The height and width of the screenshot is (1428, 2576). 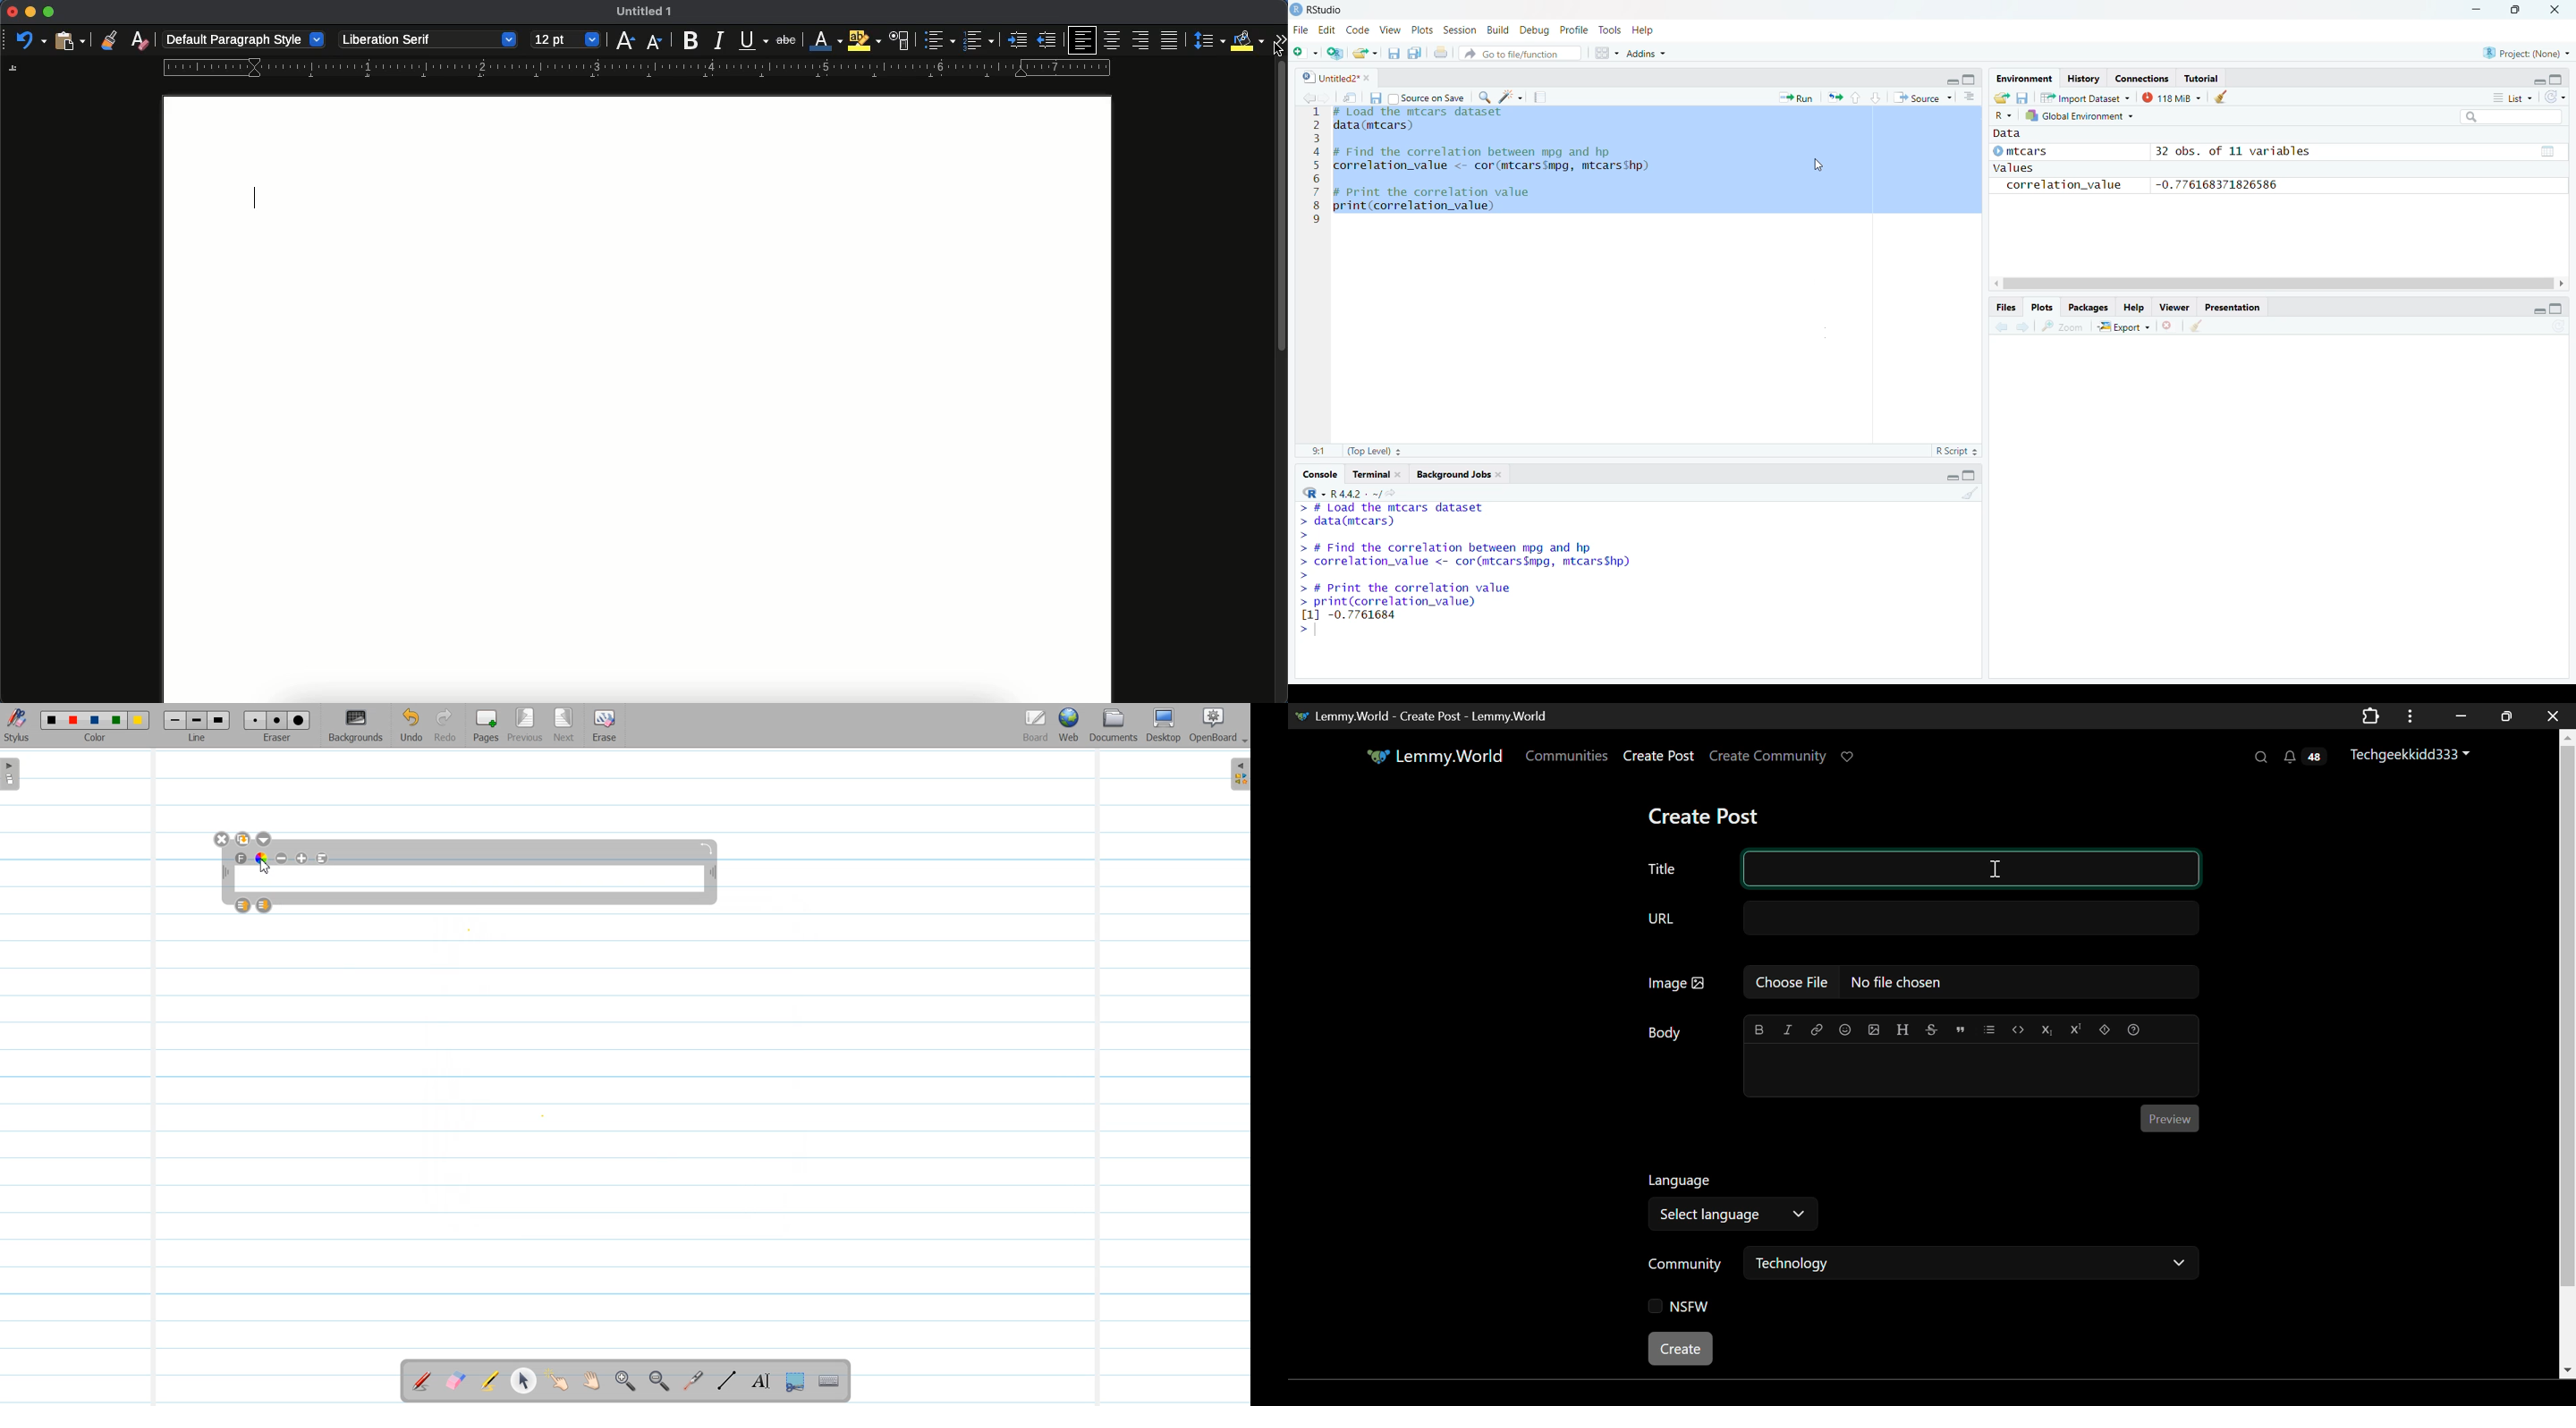 I want to click on Donate to Lemmy, so click(x=1849, y=757).